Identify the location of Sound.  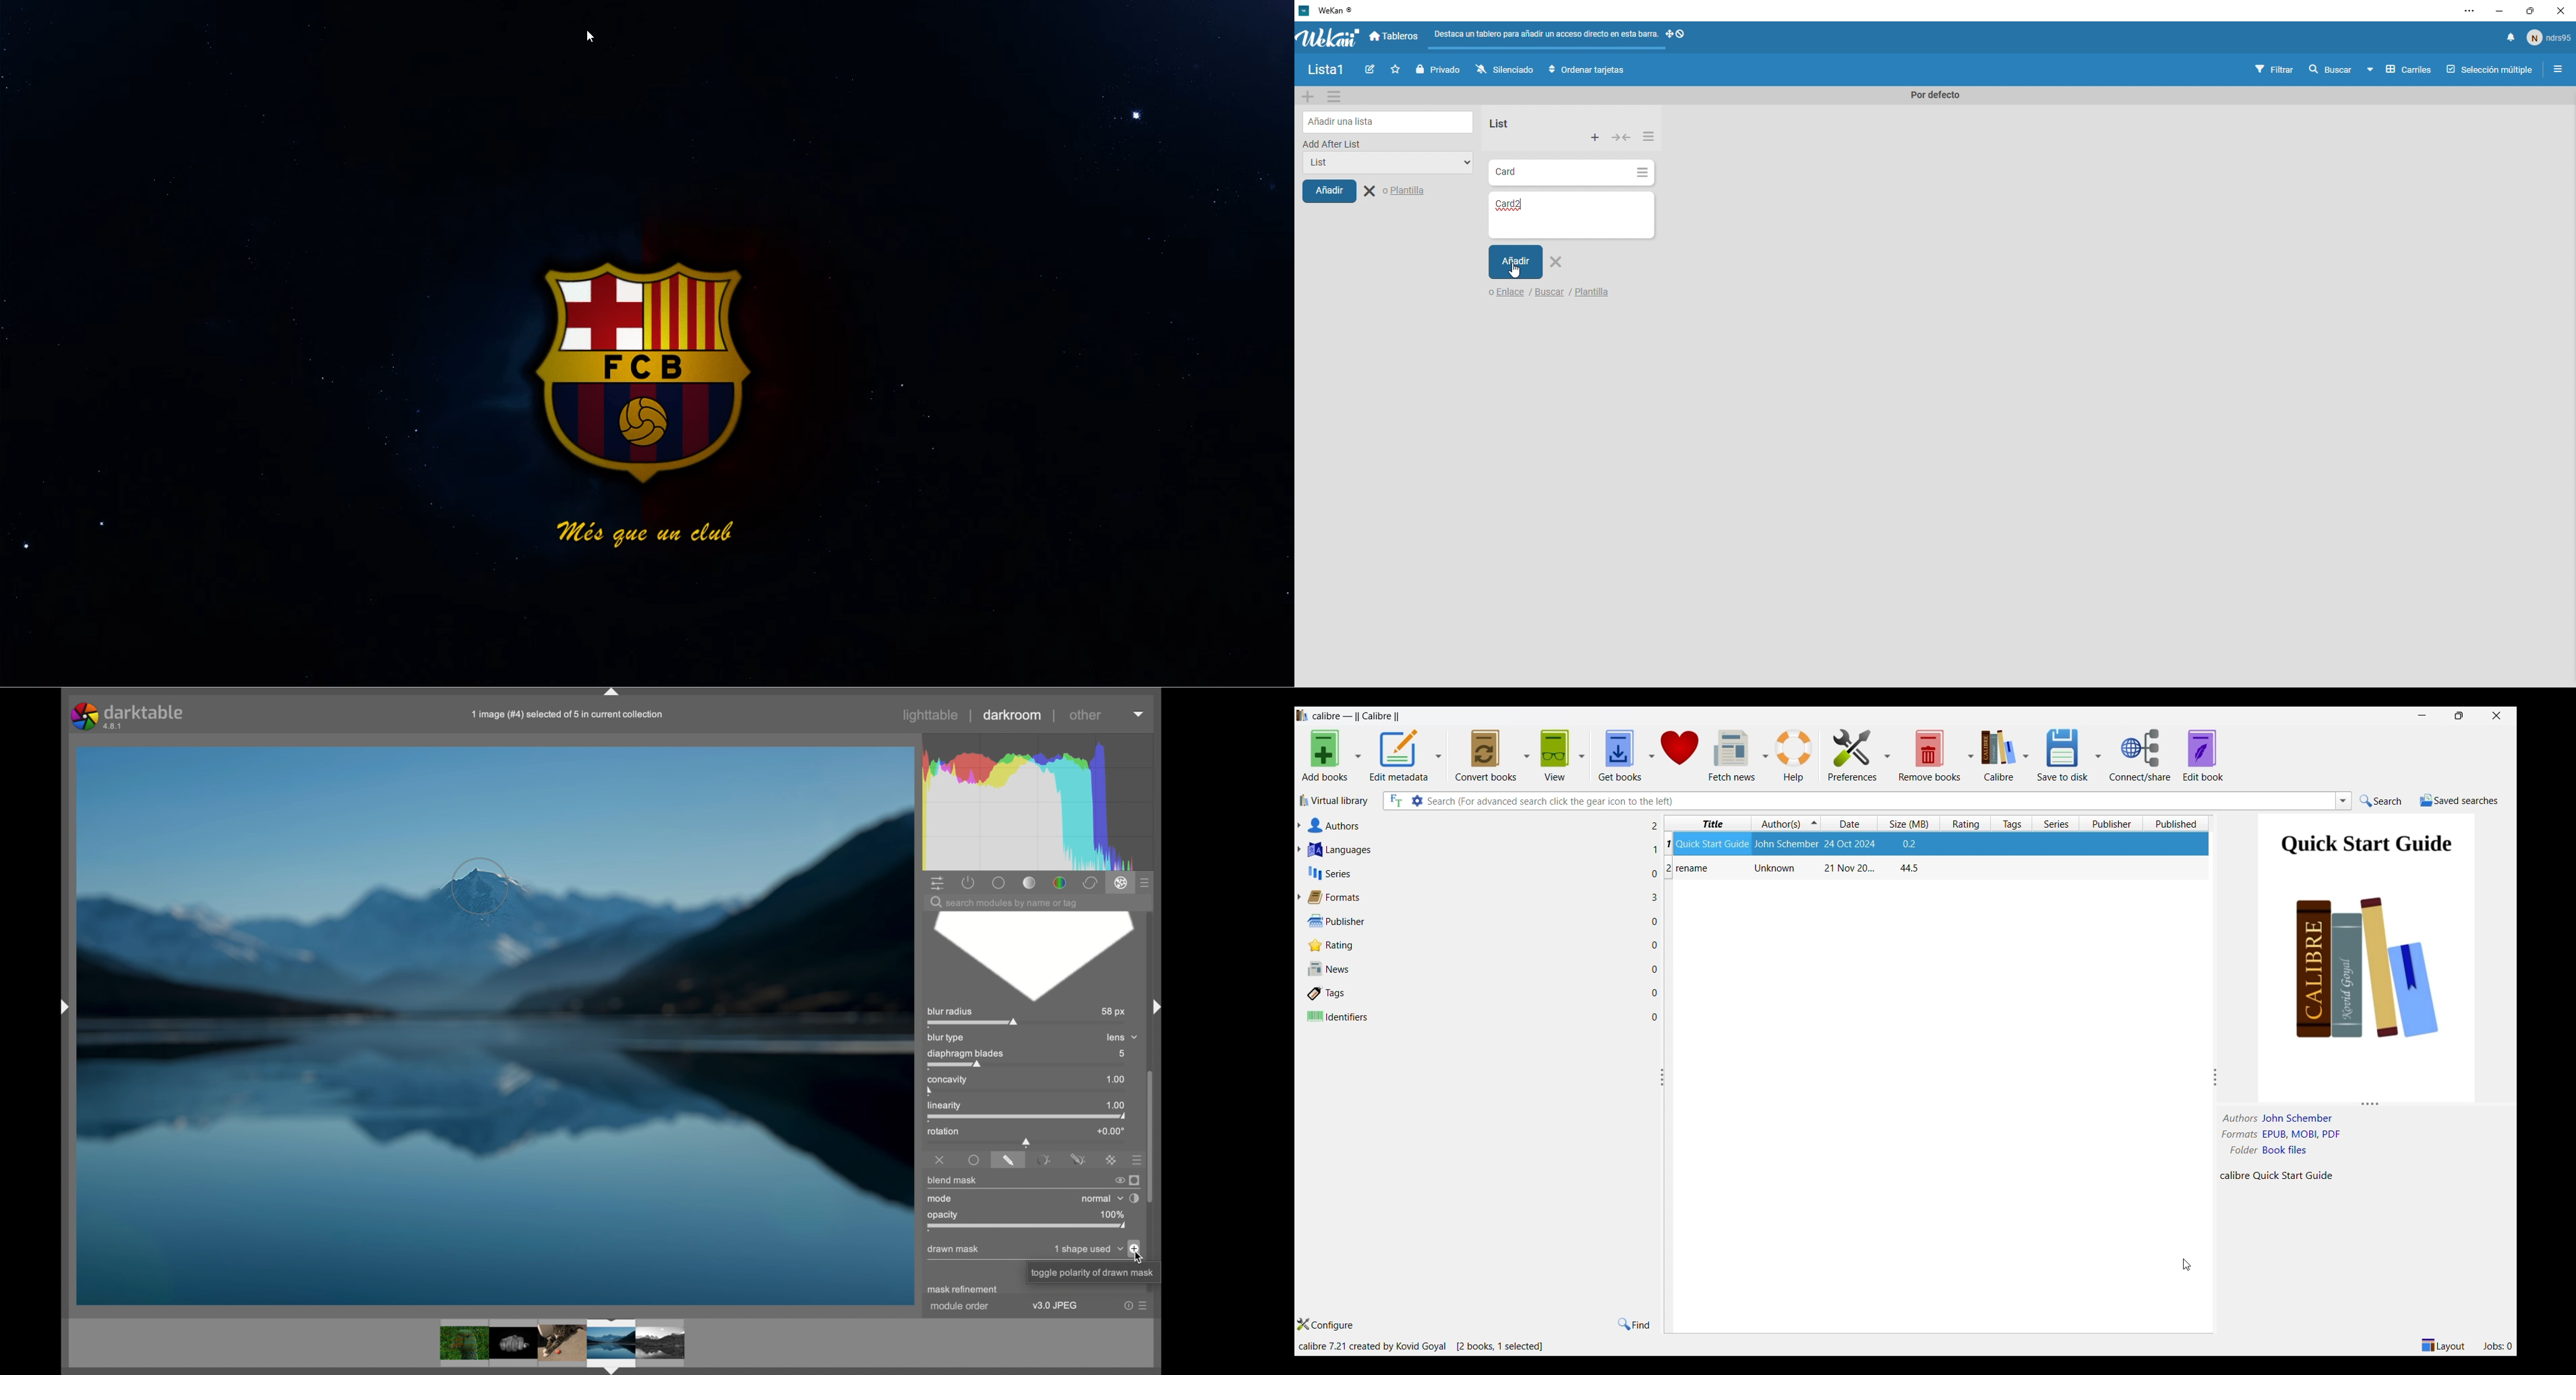
(2511, 38).